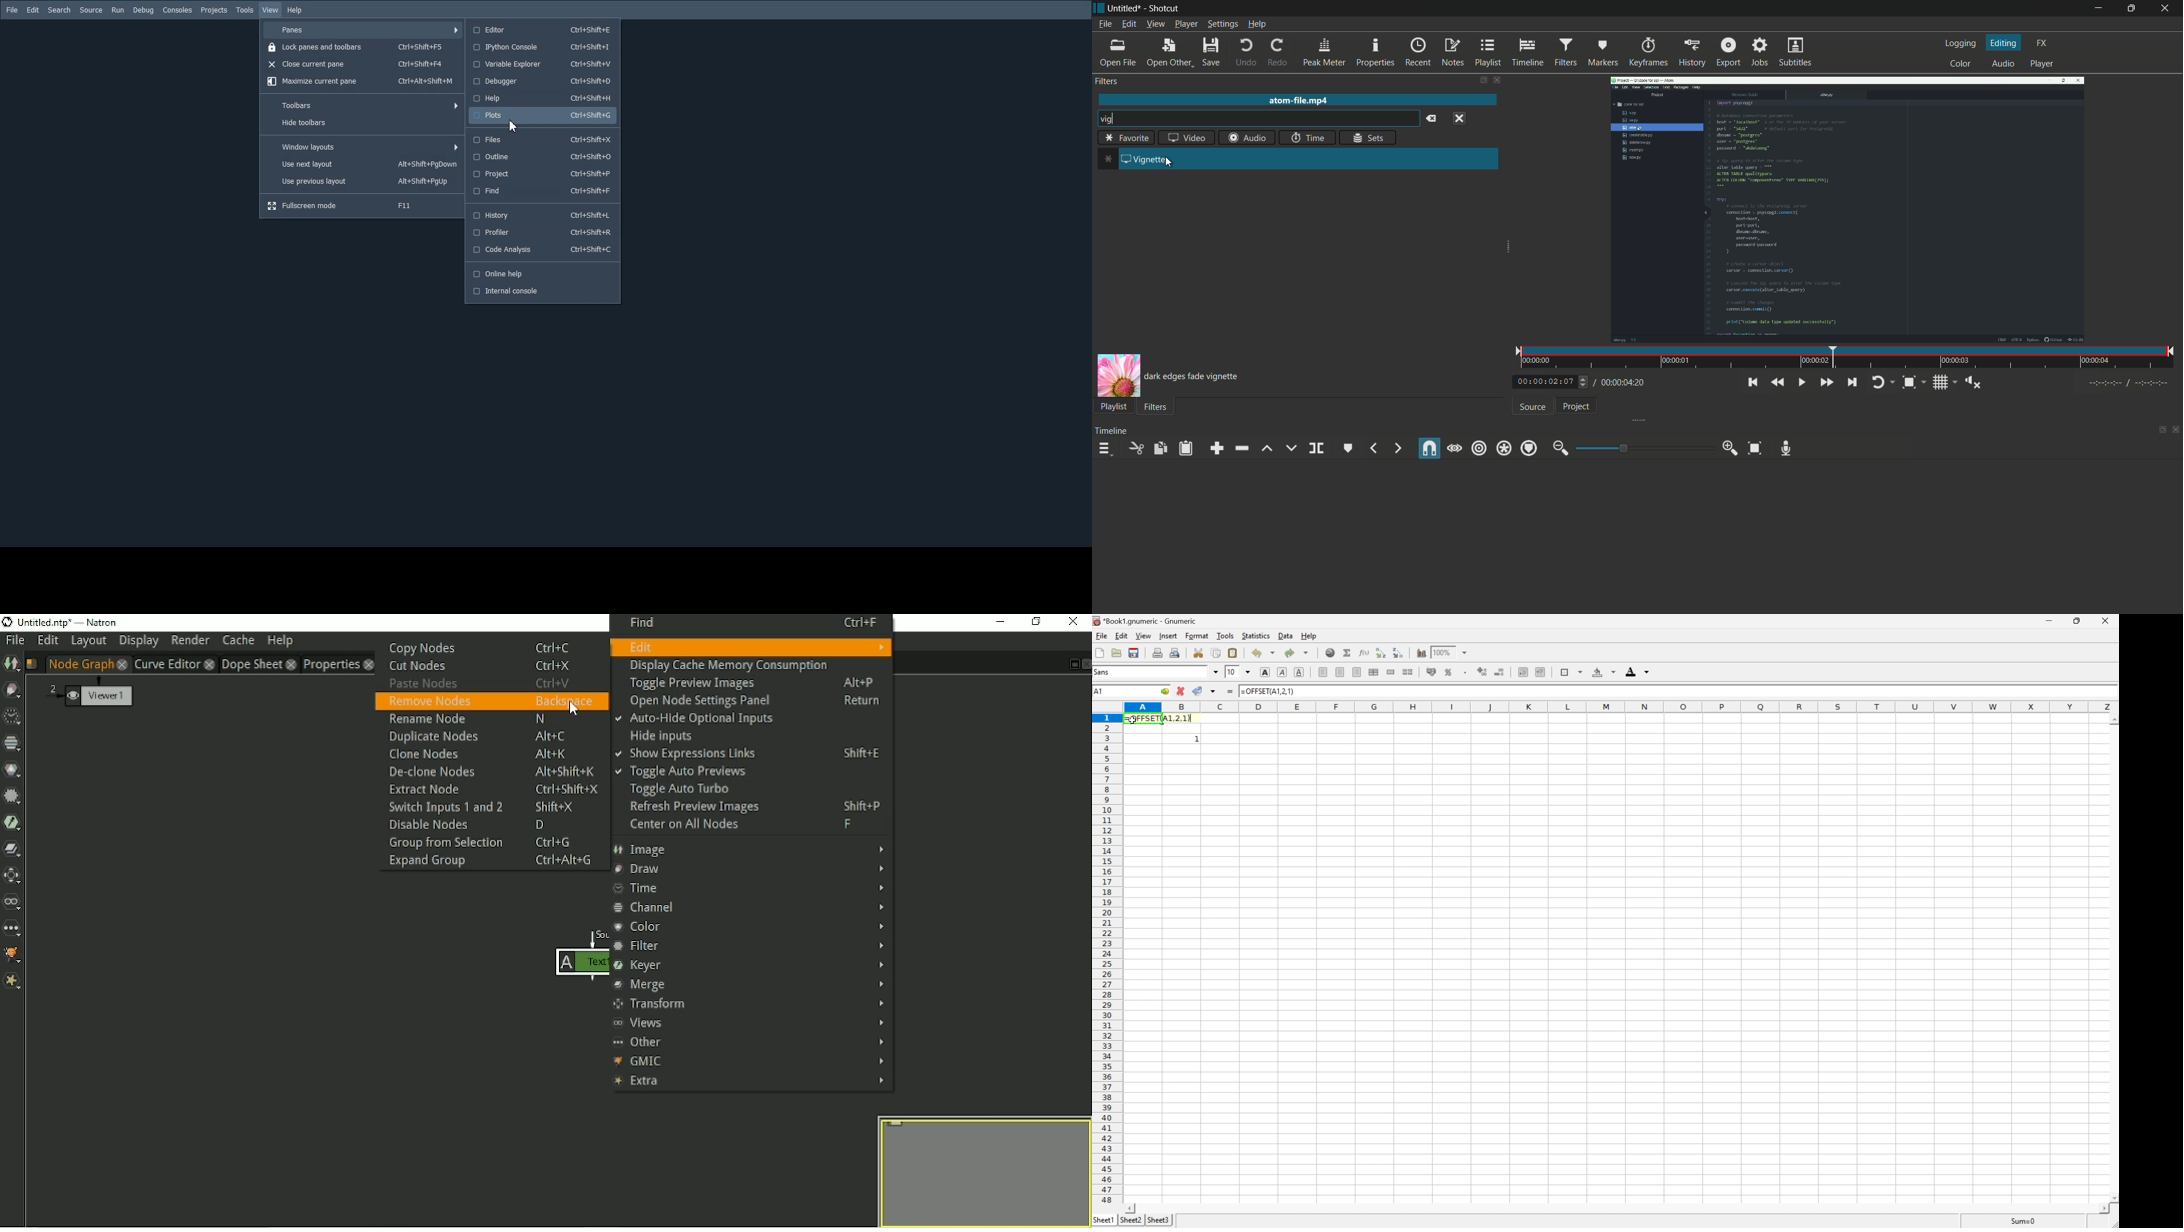 The width and height of the screenshot is (2184, 1232). Describe the element at coordinates (544, 115) in the screenshot. I see `Plots` at that location.